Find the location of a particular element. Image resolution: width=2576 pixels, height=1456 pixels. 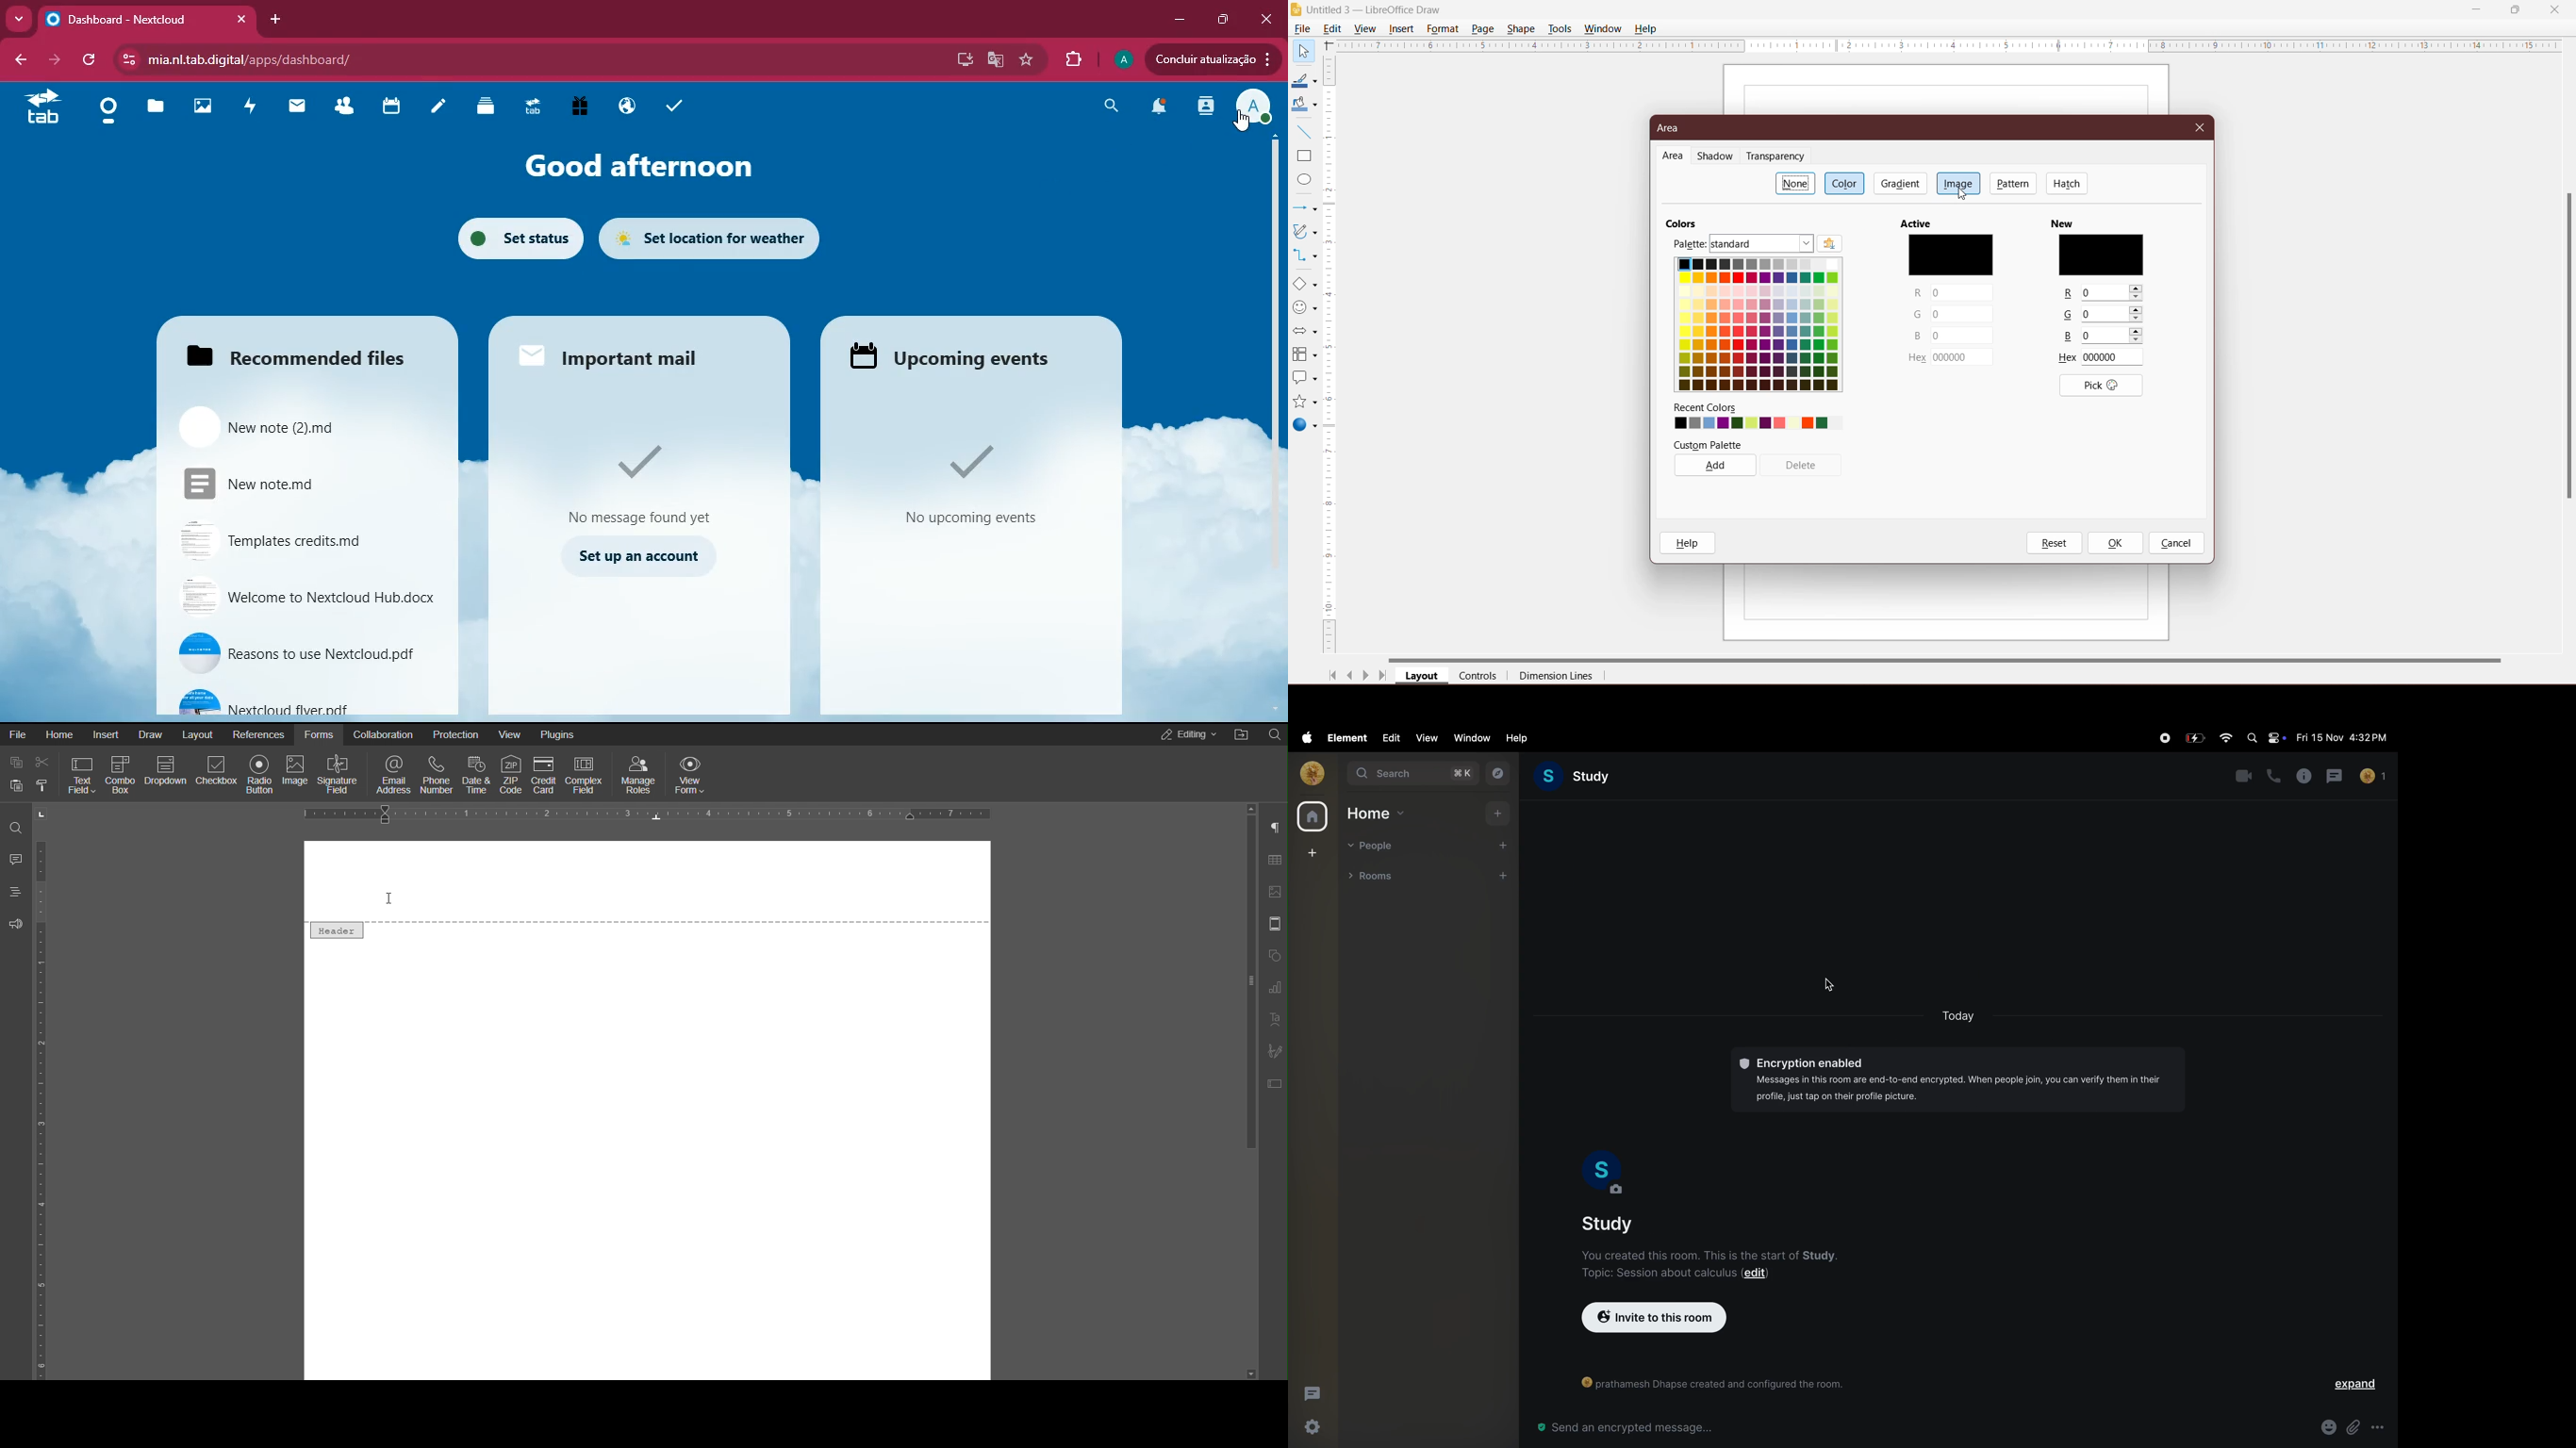

0 is located at coordinates (2111, 336).